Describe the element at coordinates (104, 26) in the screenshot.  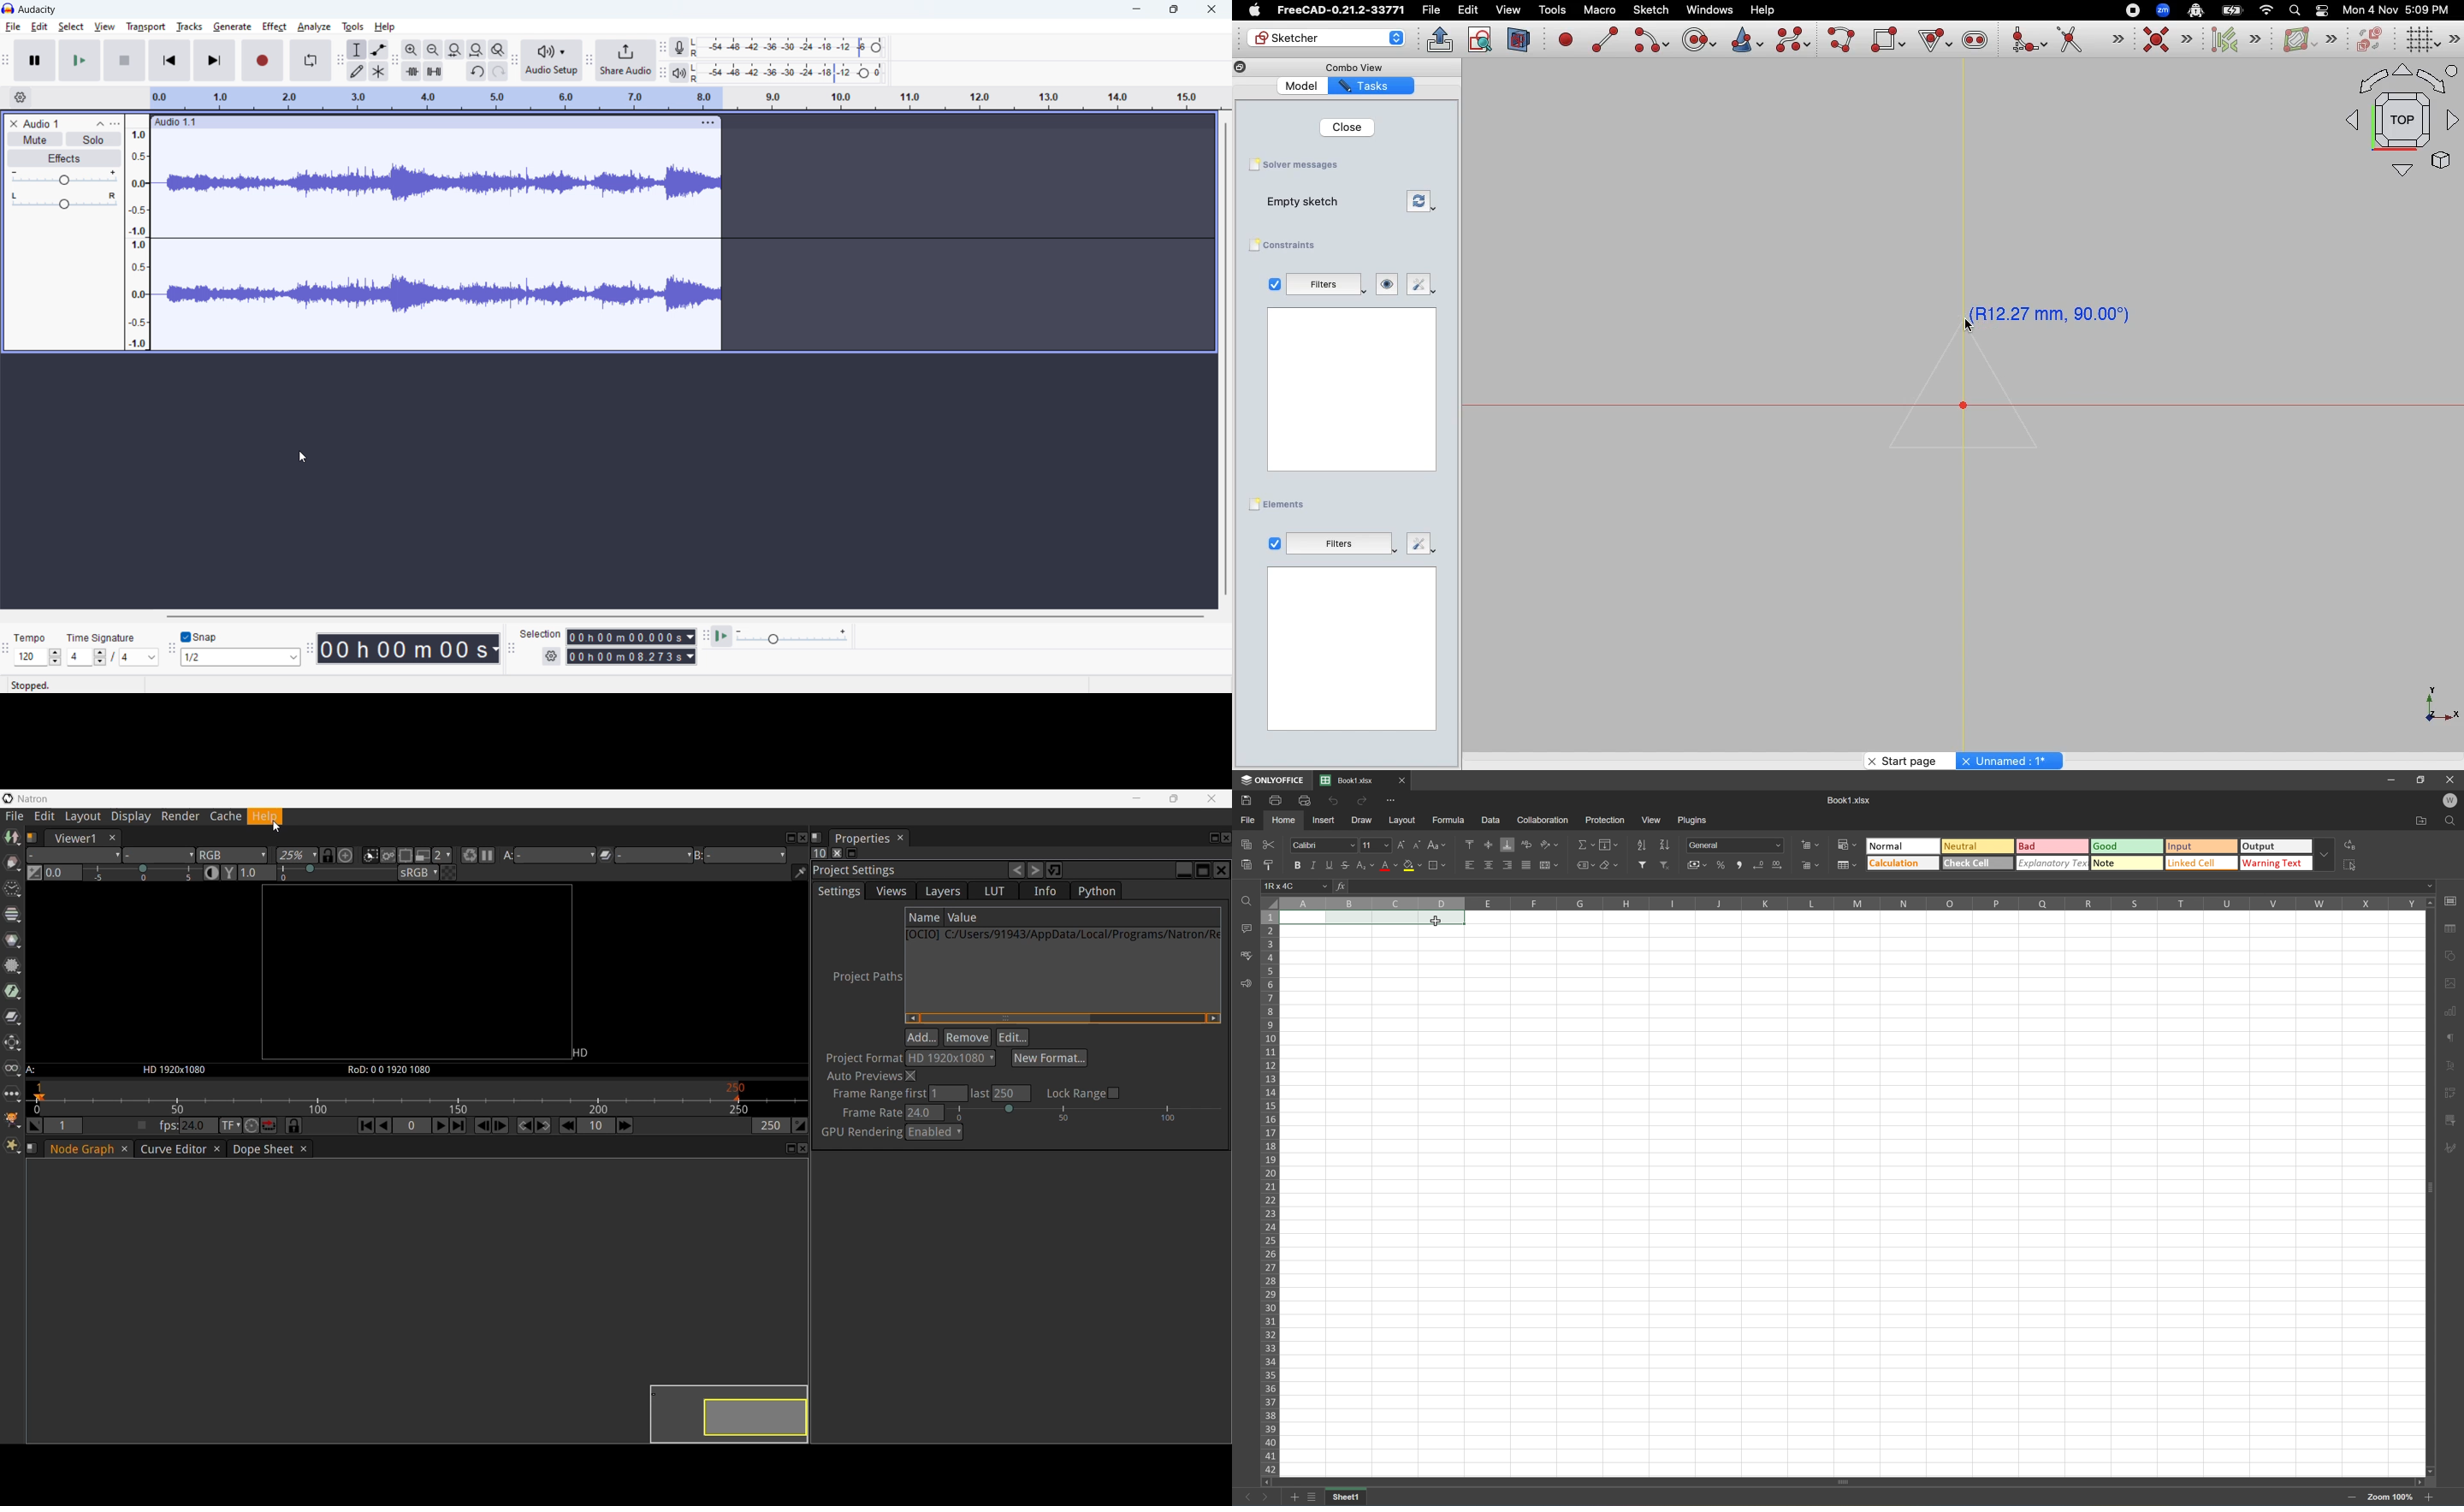
I see `view` at that location.